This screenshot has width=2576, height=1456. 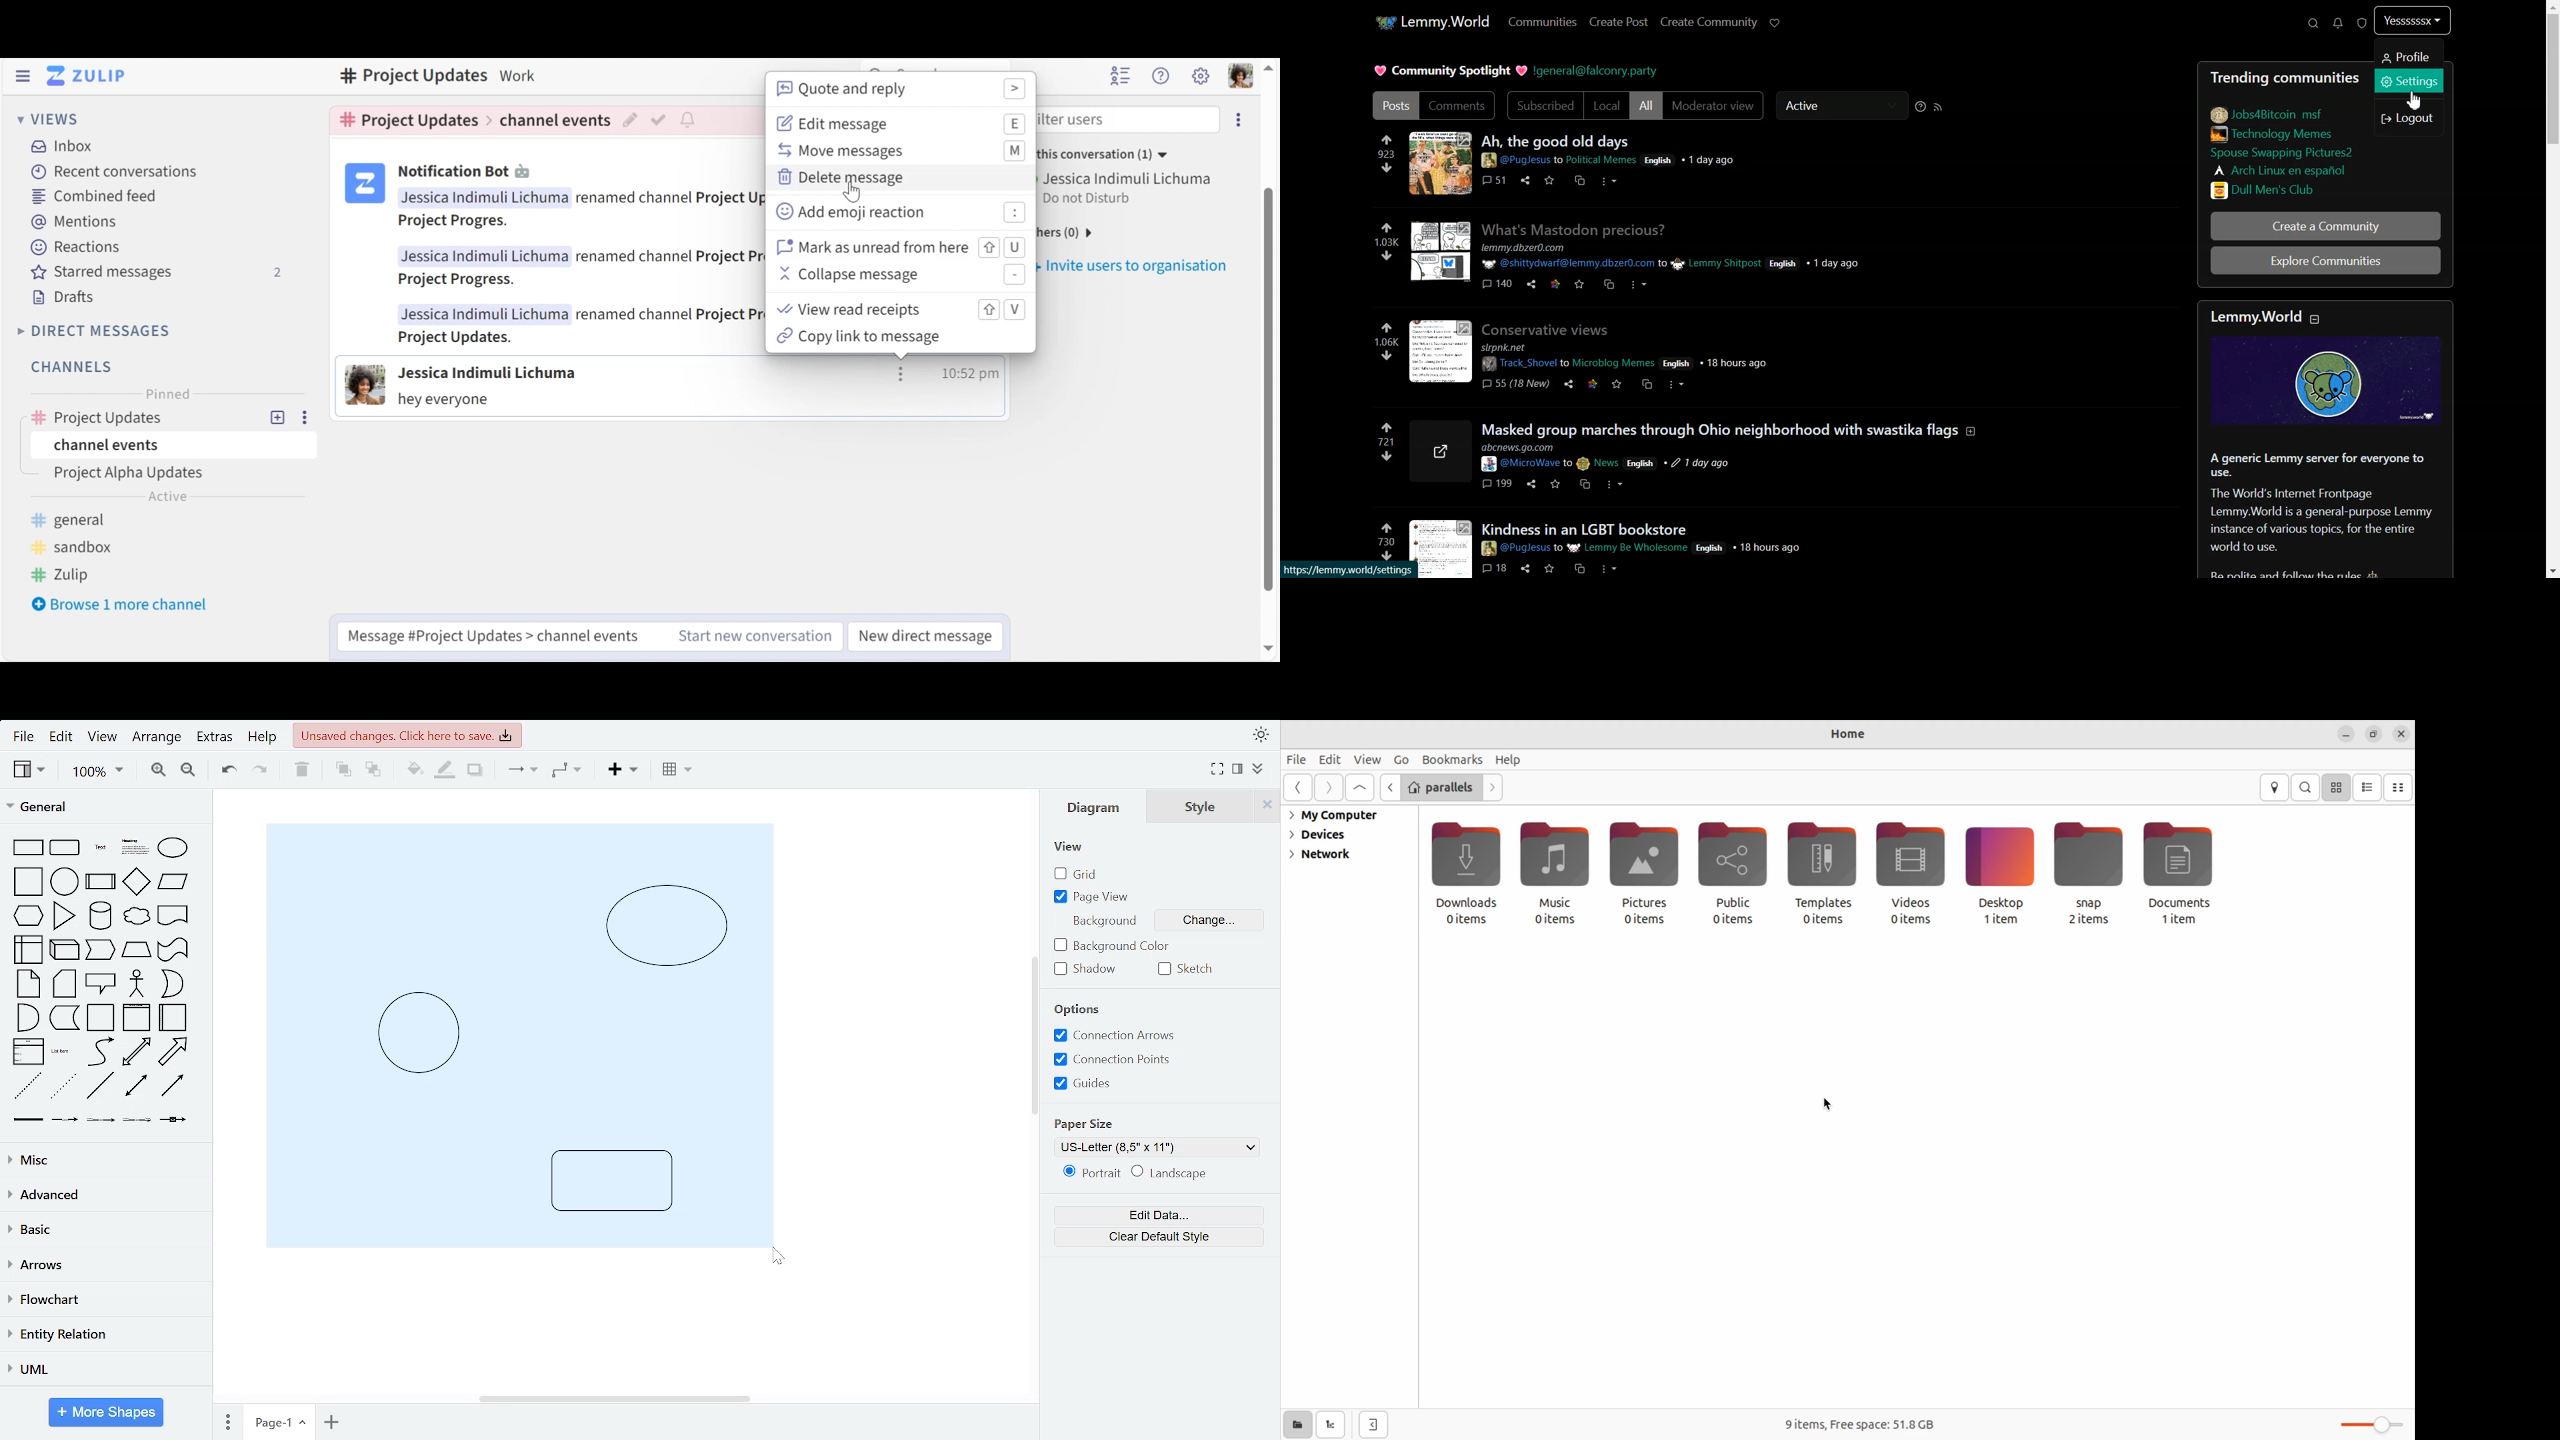 I want to click on general, so click(x=77, y=520).